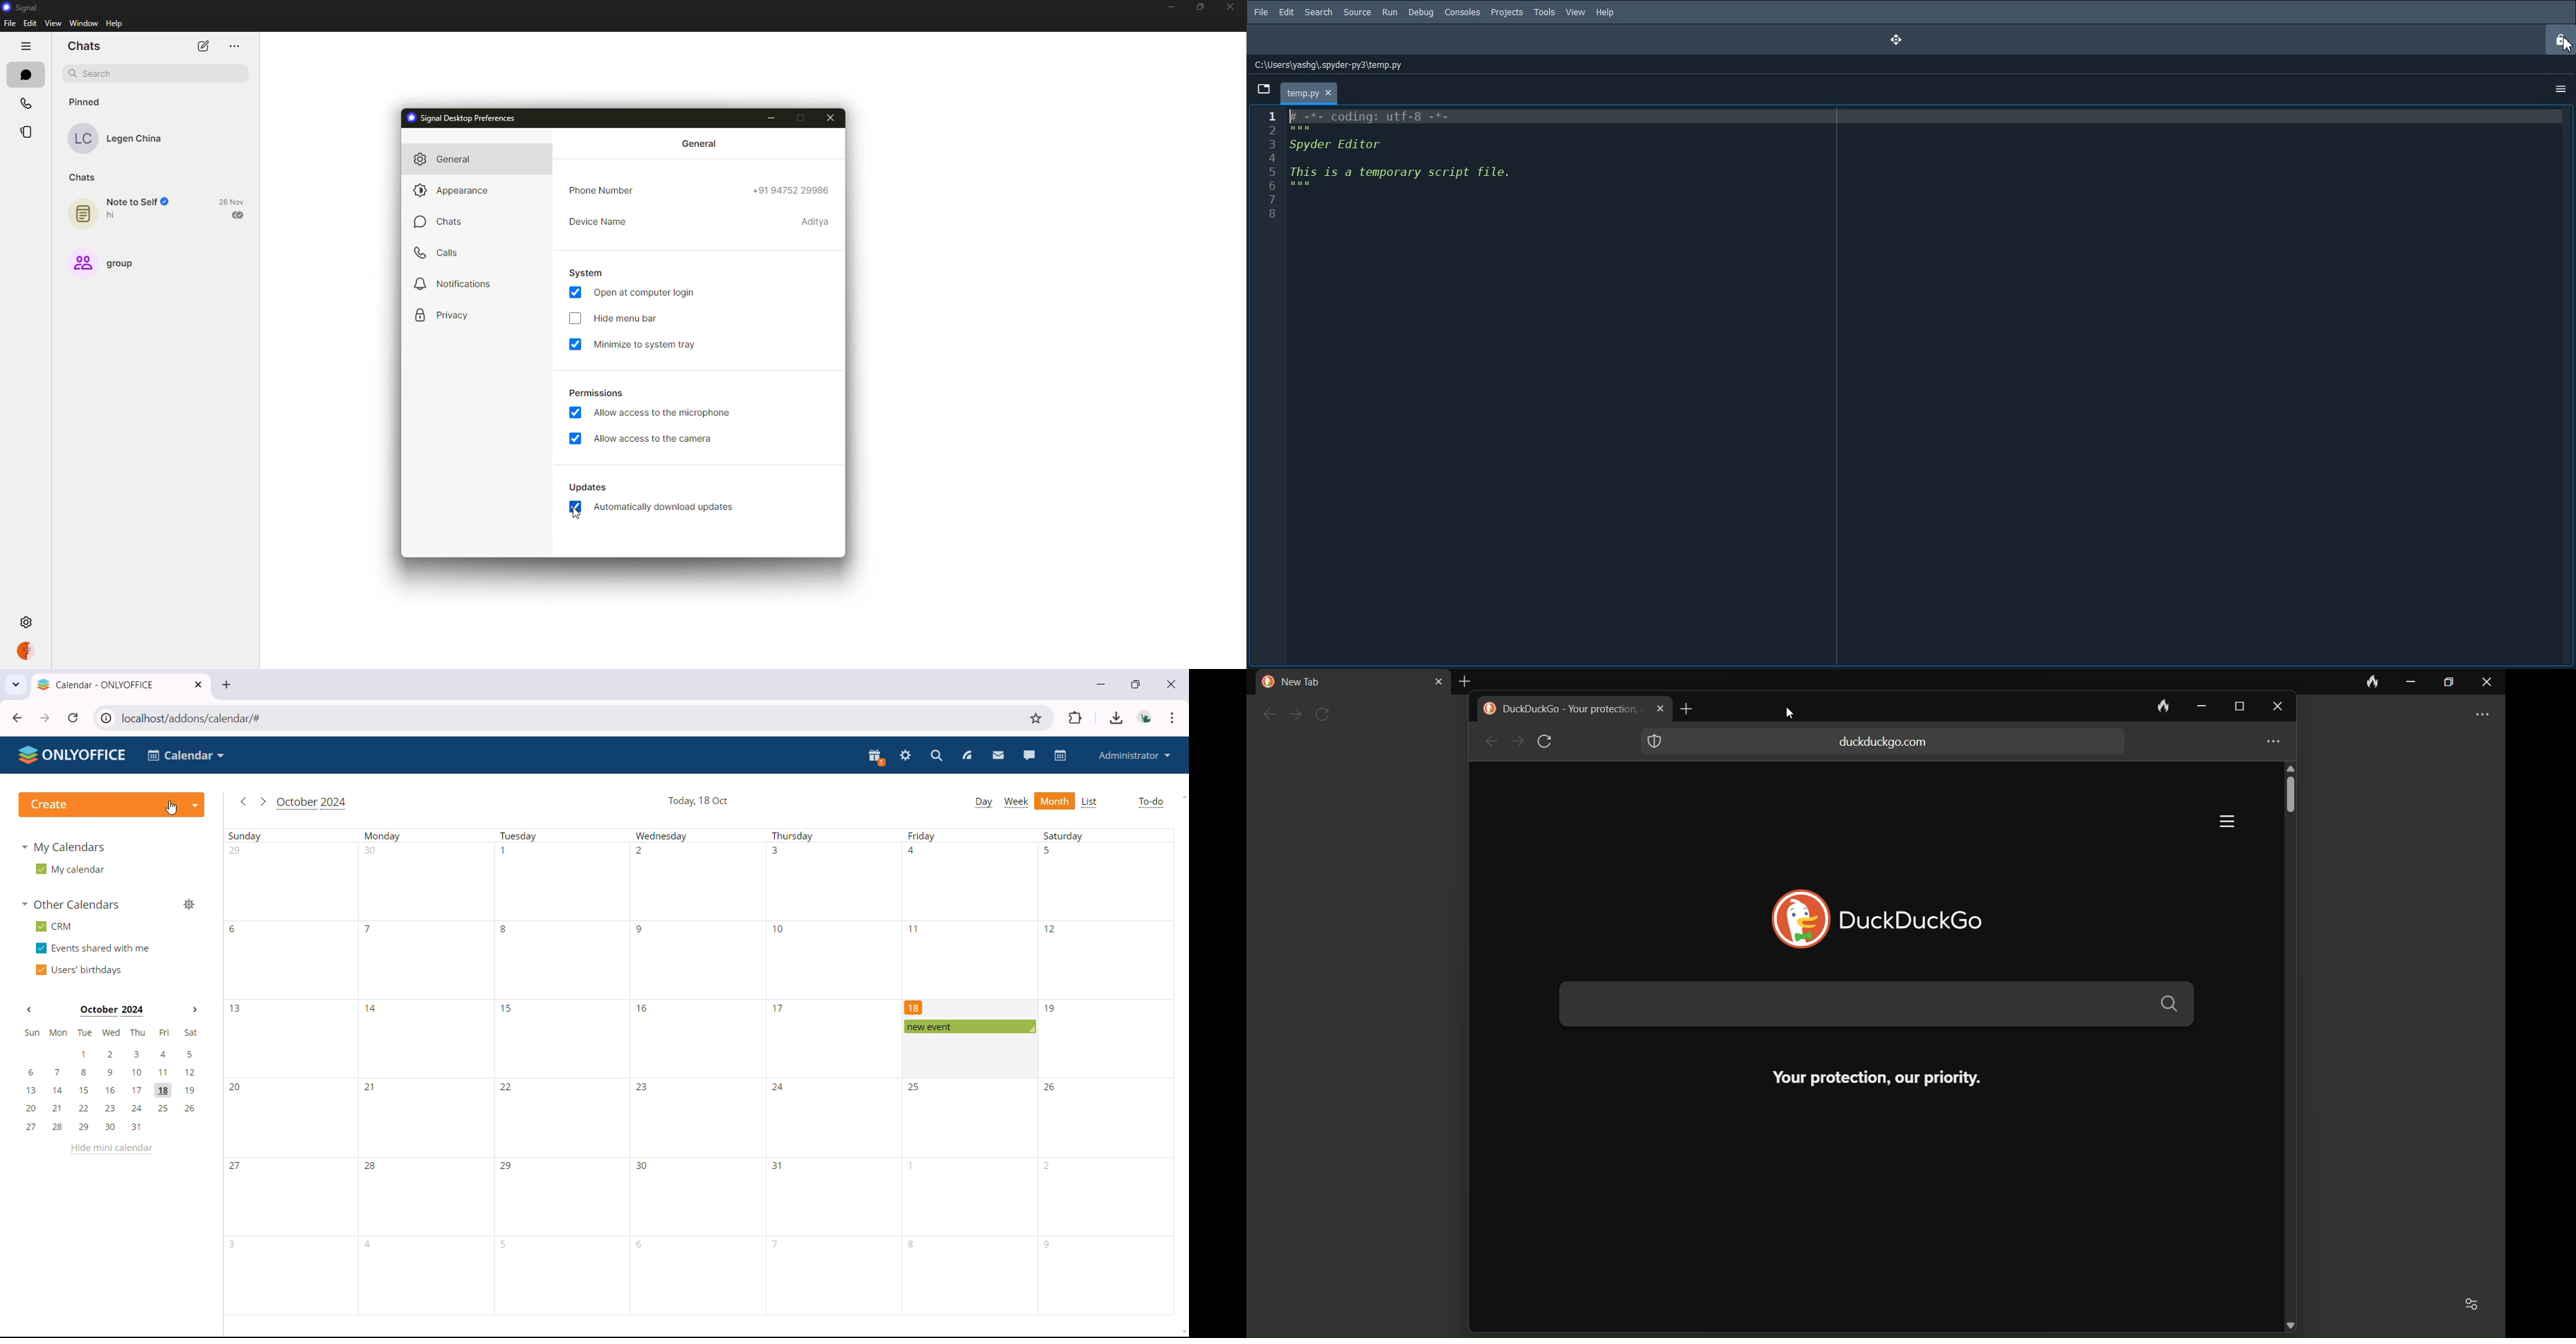 The height and width of the screenshot is (1344, 2576). What do you see at coordinates (370, 1244) in the screenshot?
I see `4` at bounding box center [370, 1244].